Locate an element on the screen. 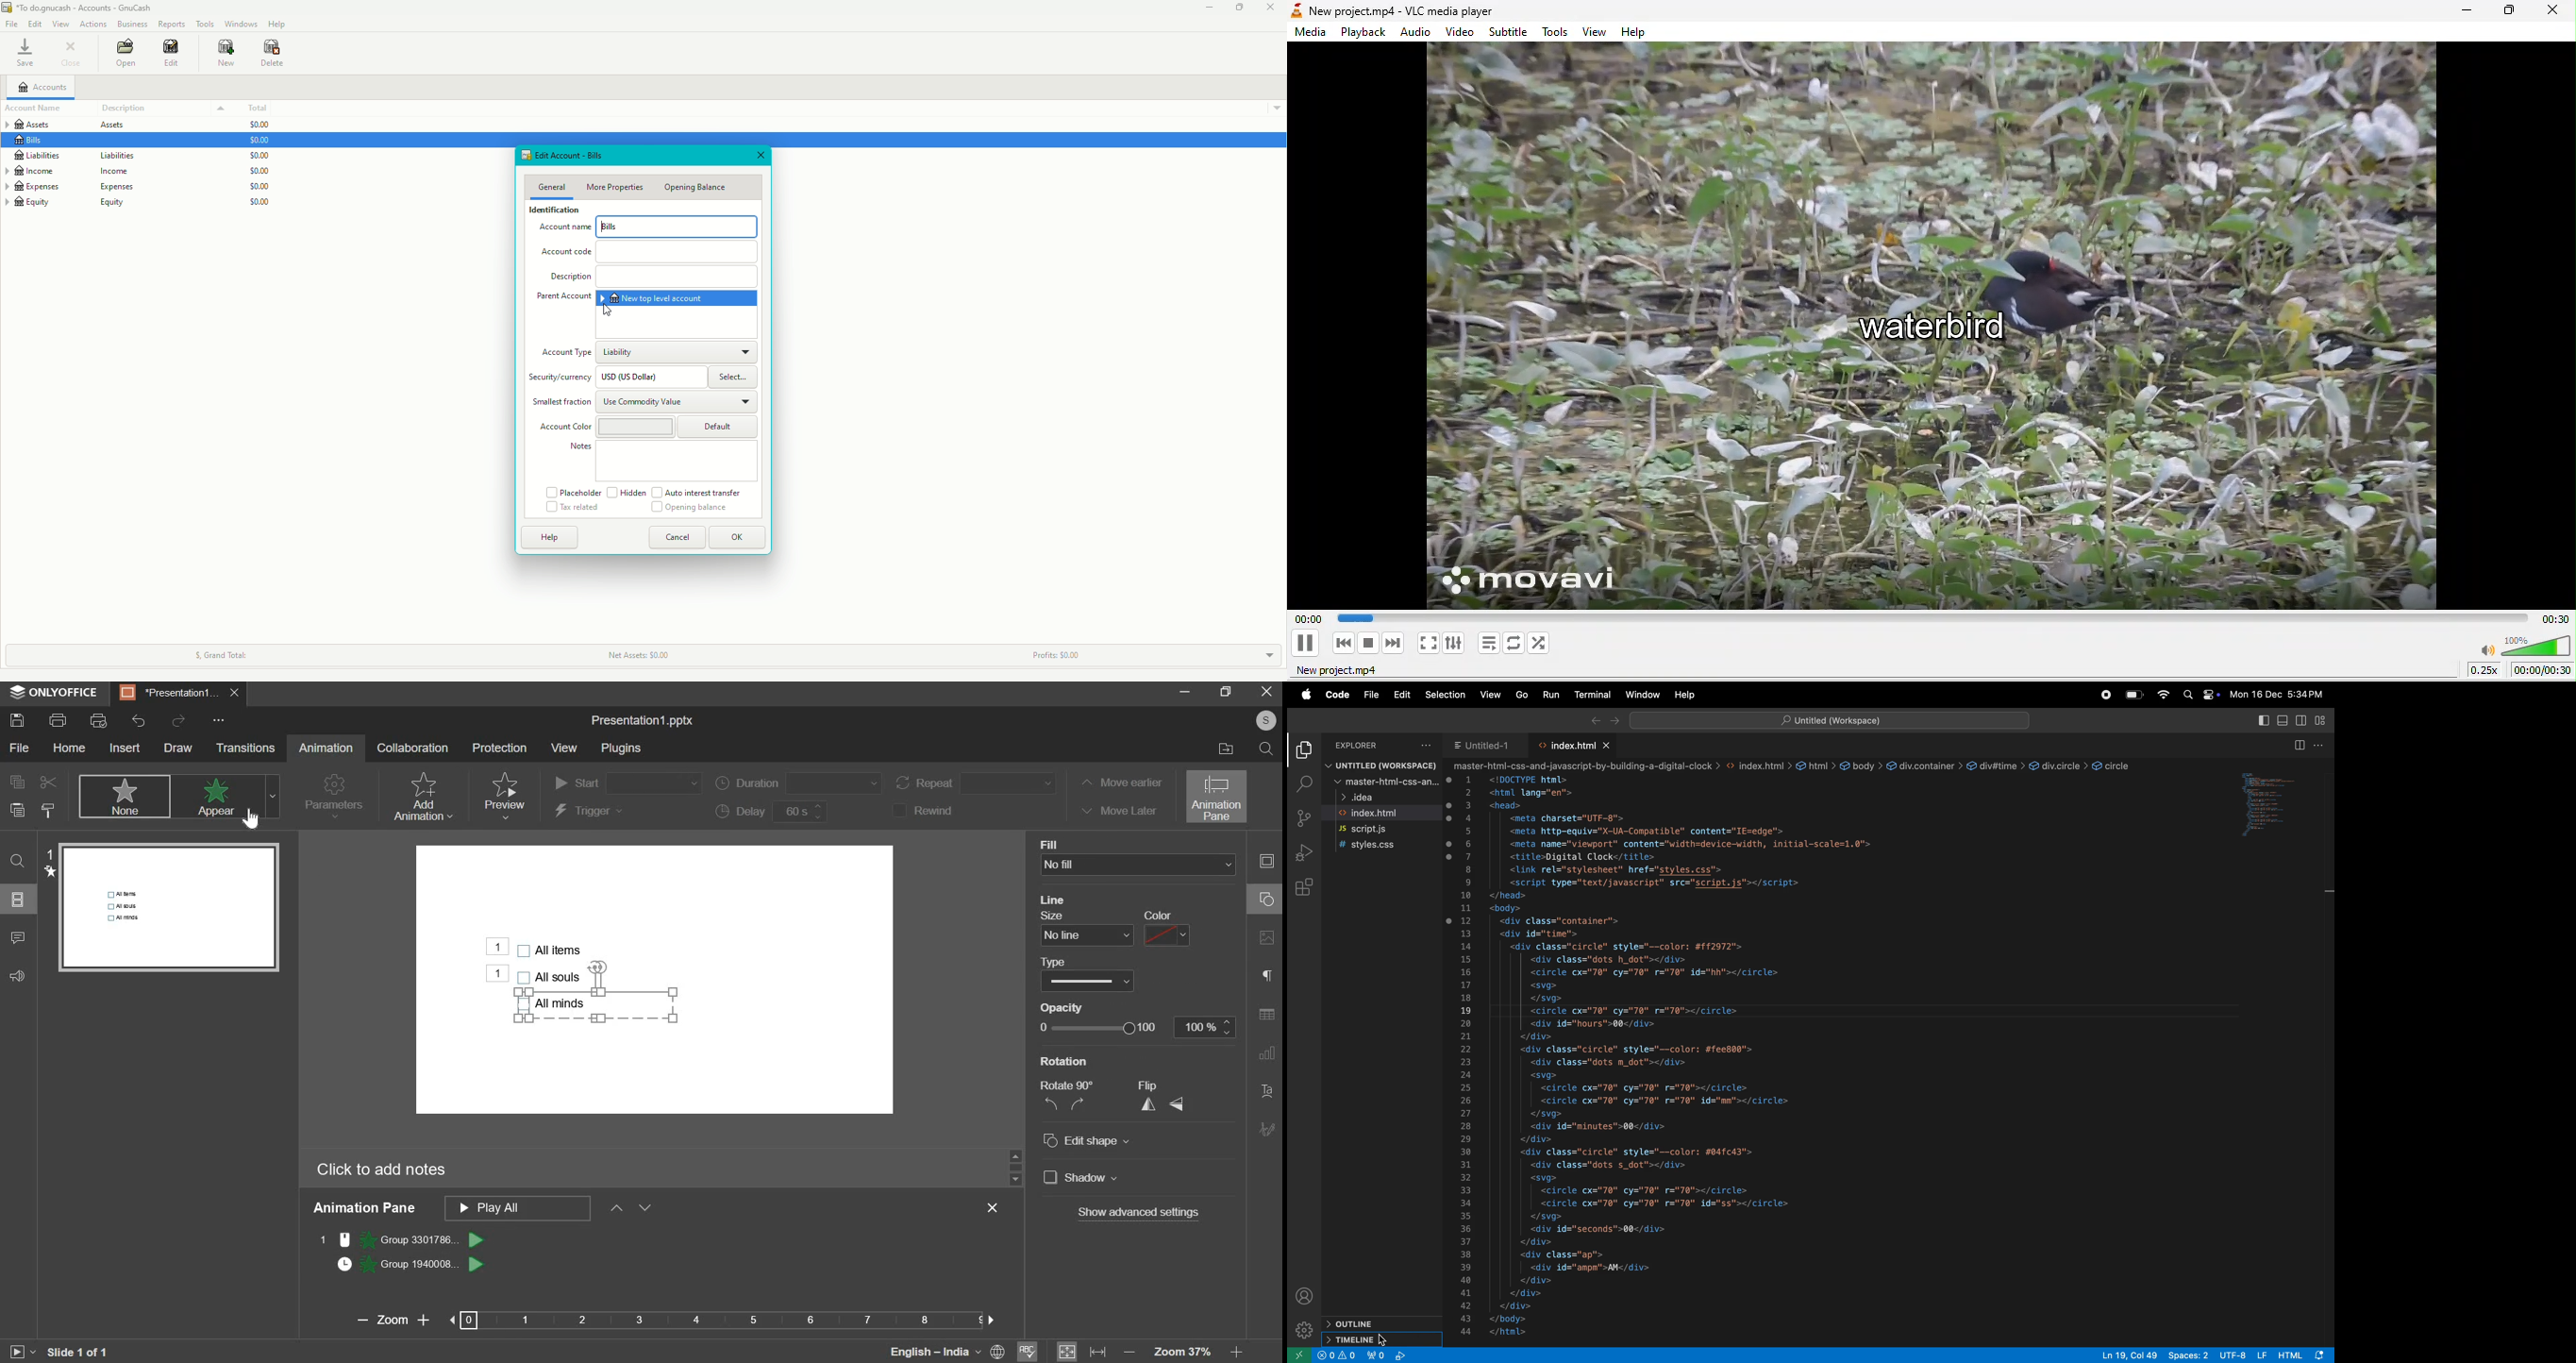 This screenshot has width=2576, height=1372. run debug is located at coordinates (1304, 855).